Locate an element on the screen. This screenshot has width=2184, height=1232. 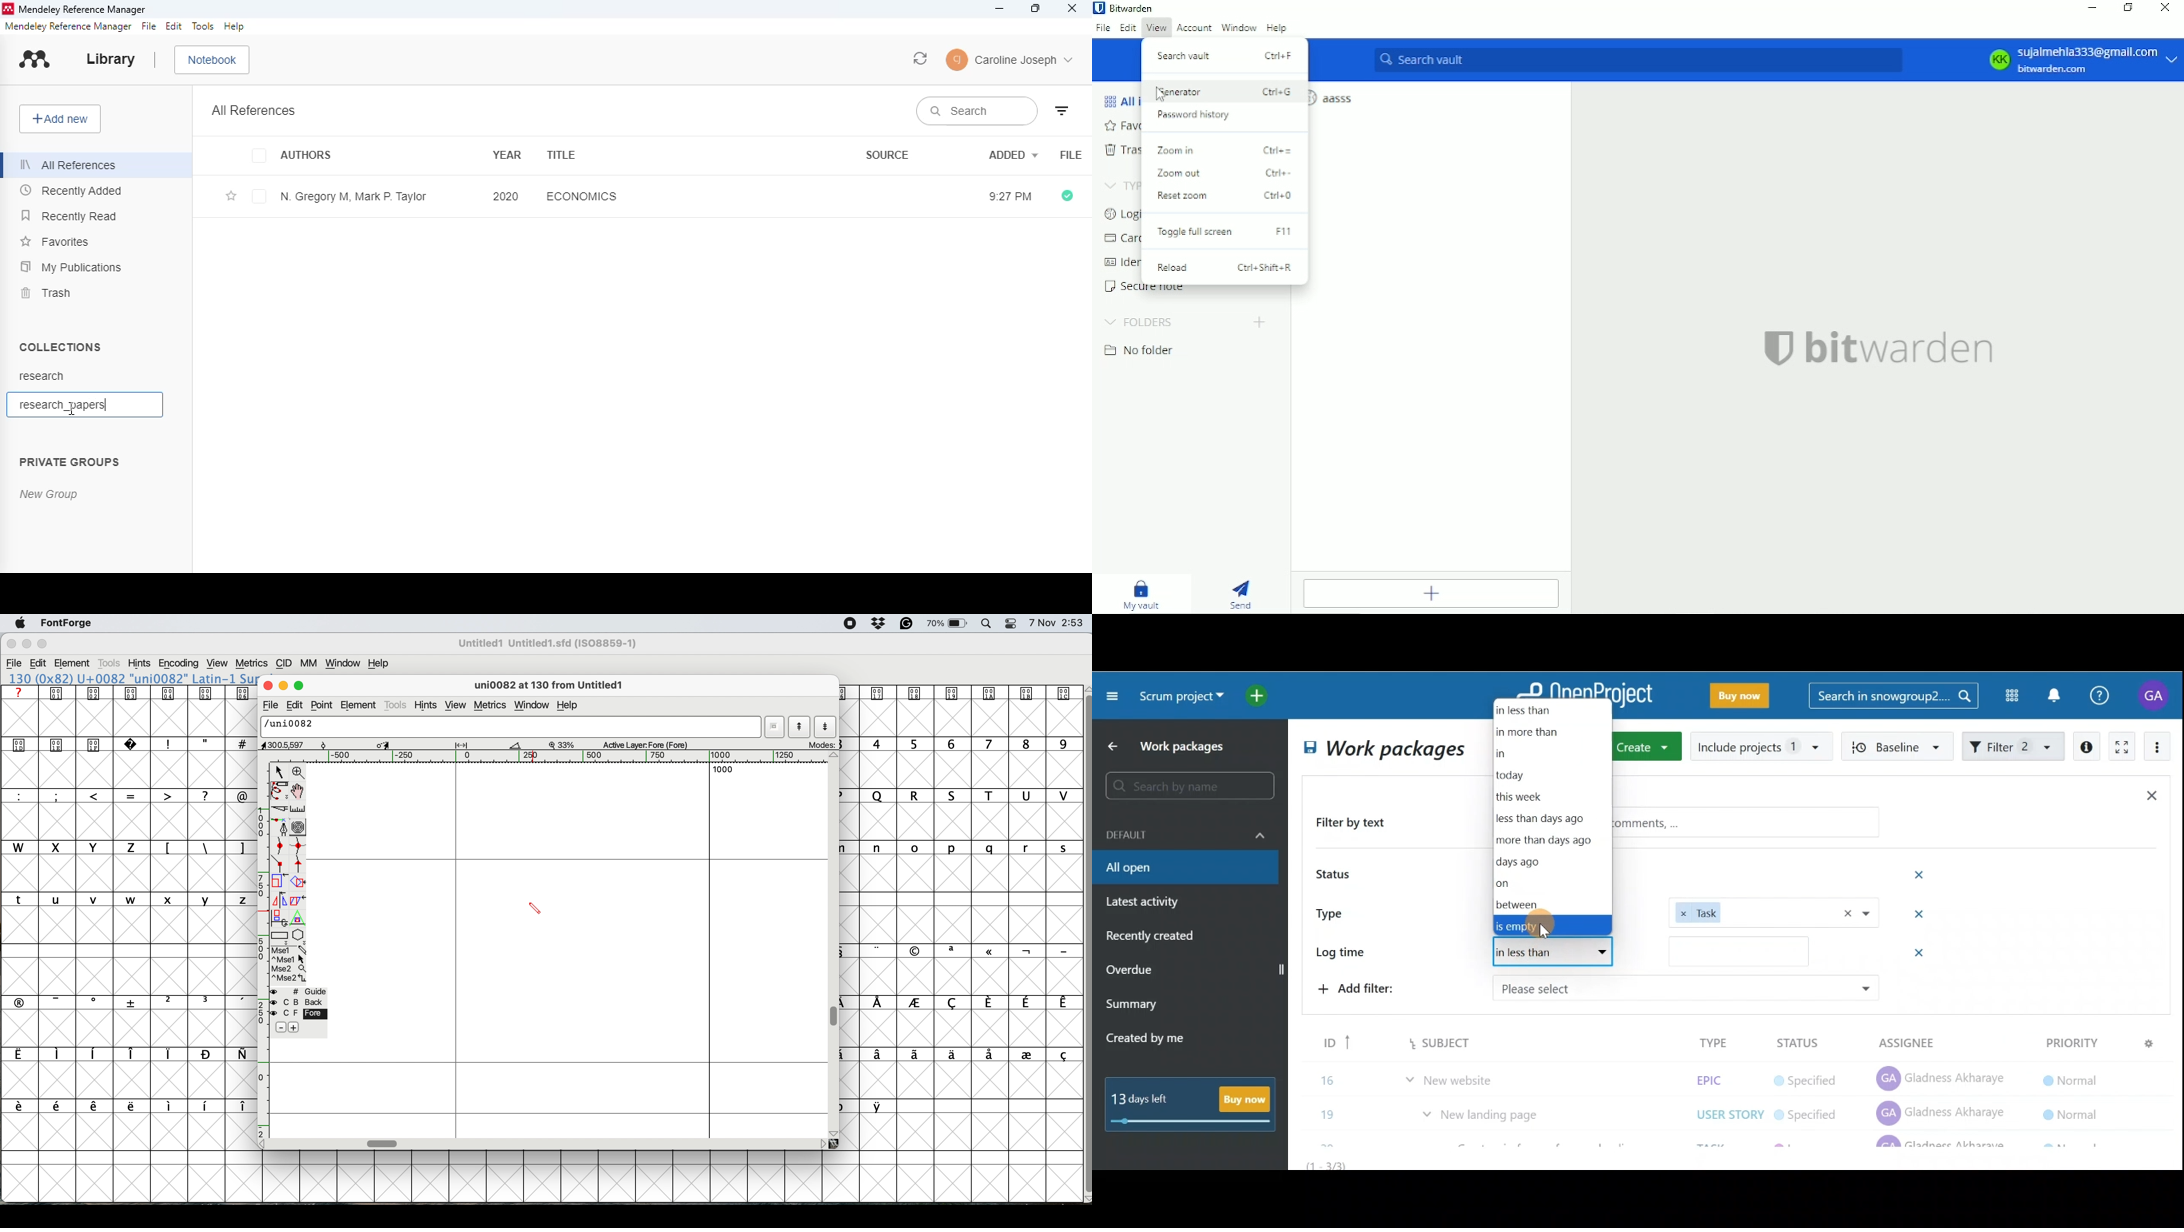
Account is located at coordinates (2081, 61).